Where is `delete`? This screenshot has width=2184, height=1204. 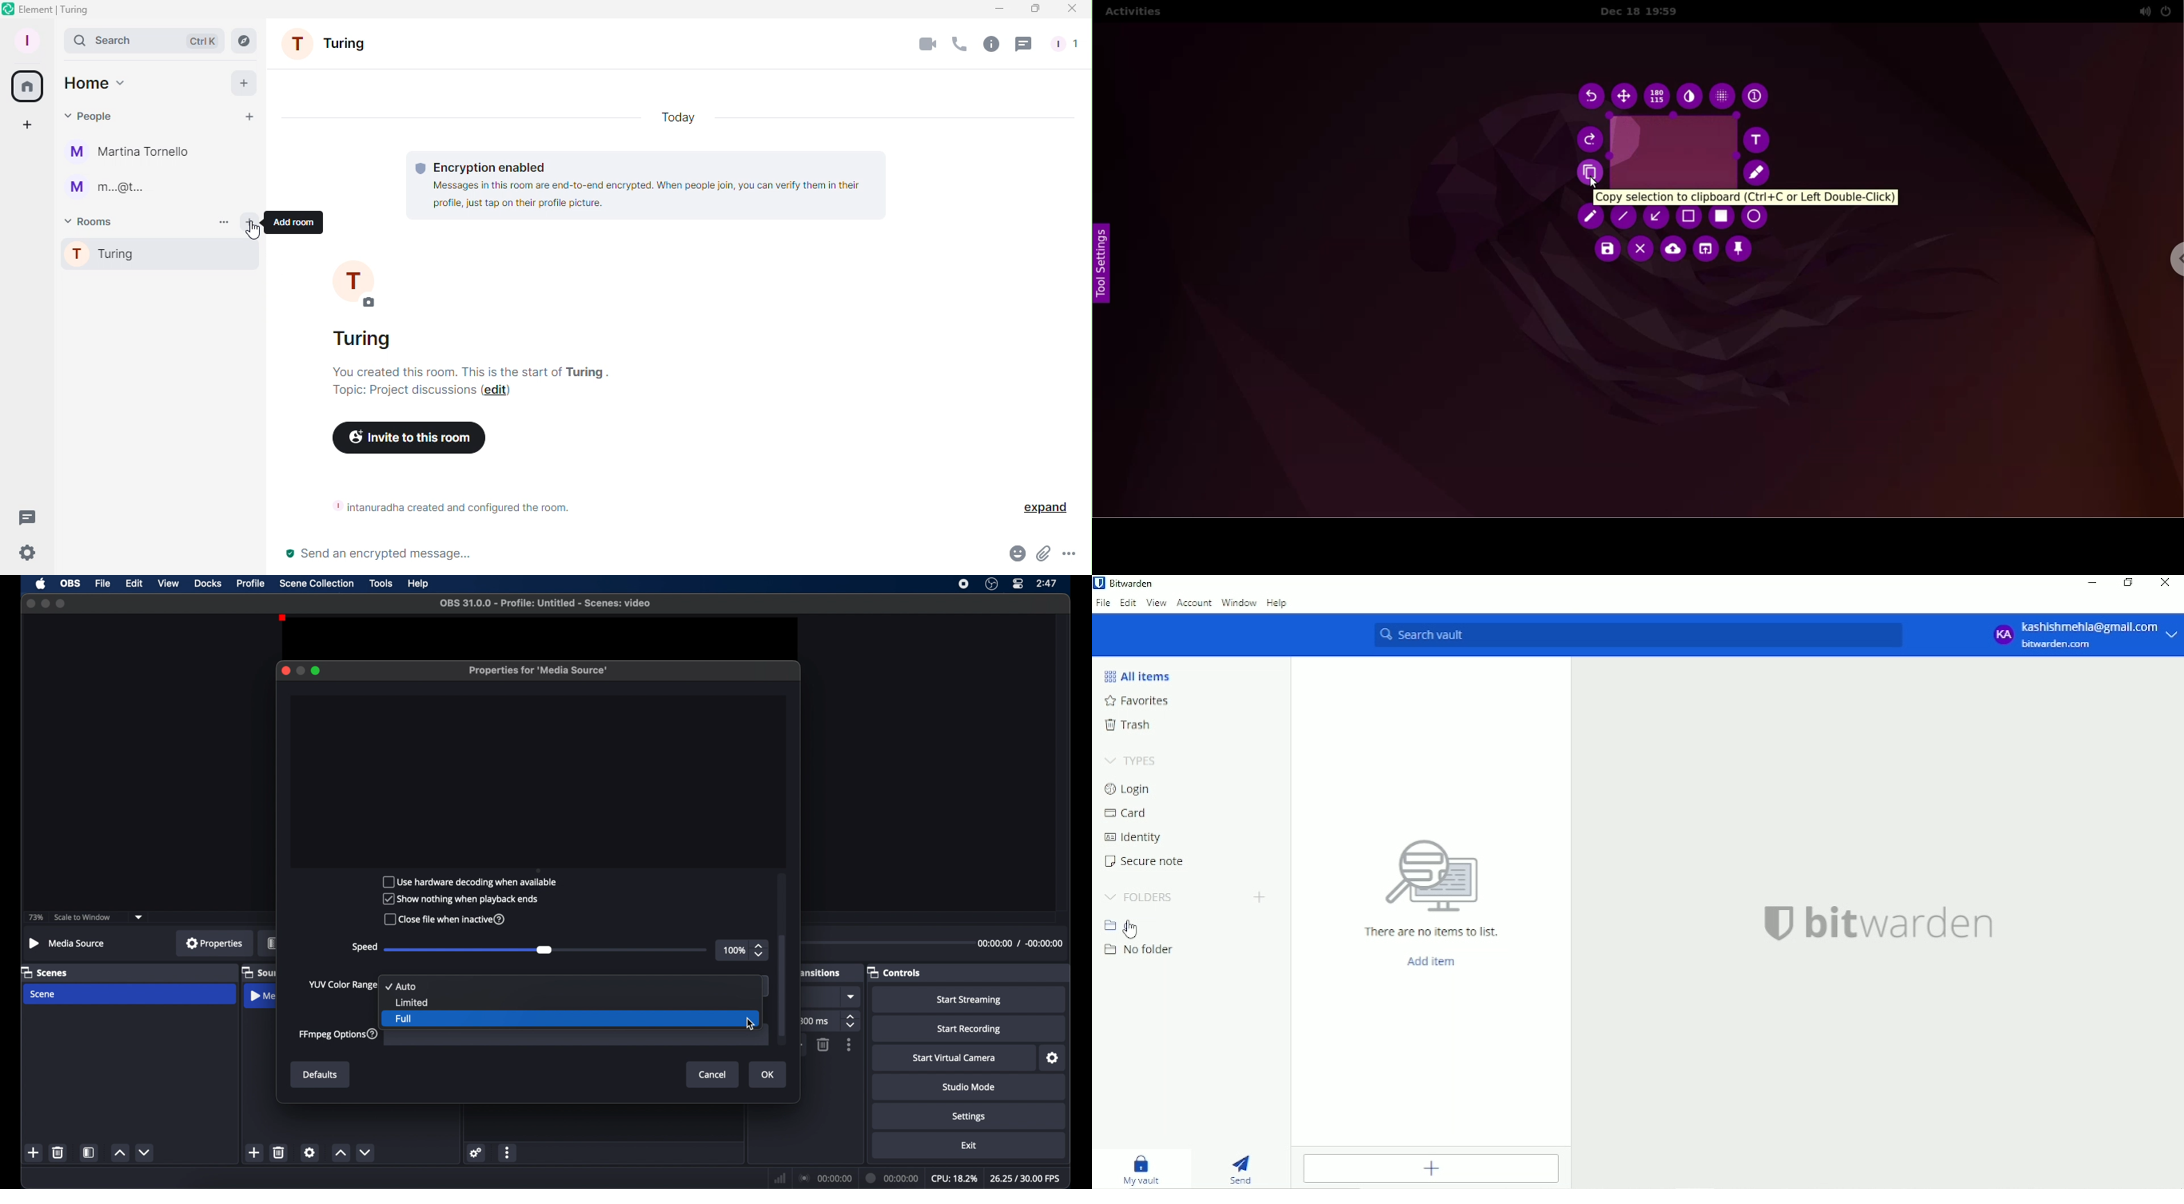
delete is located at coordinates (58, 1152).